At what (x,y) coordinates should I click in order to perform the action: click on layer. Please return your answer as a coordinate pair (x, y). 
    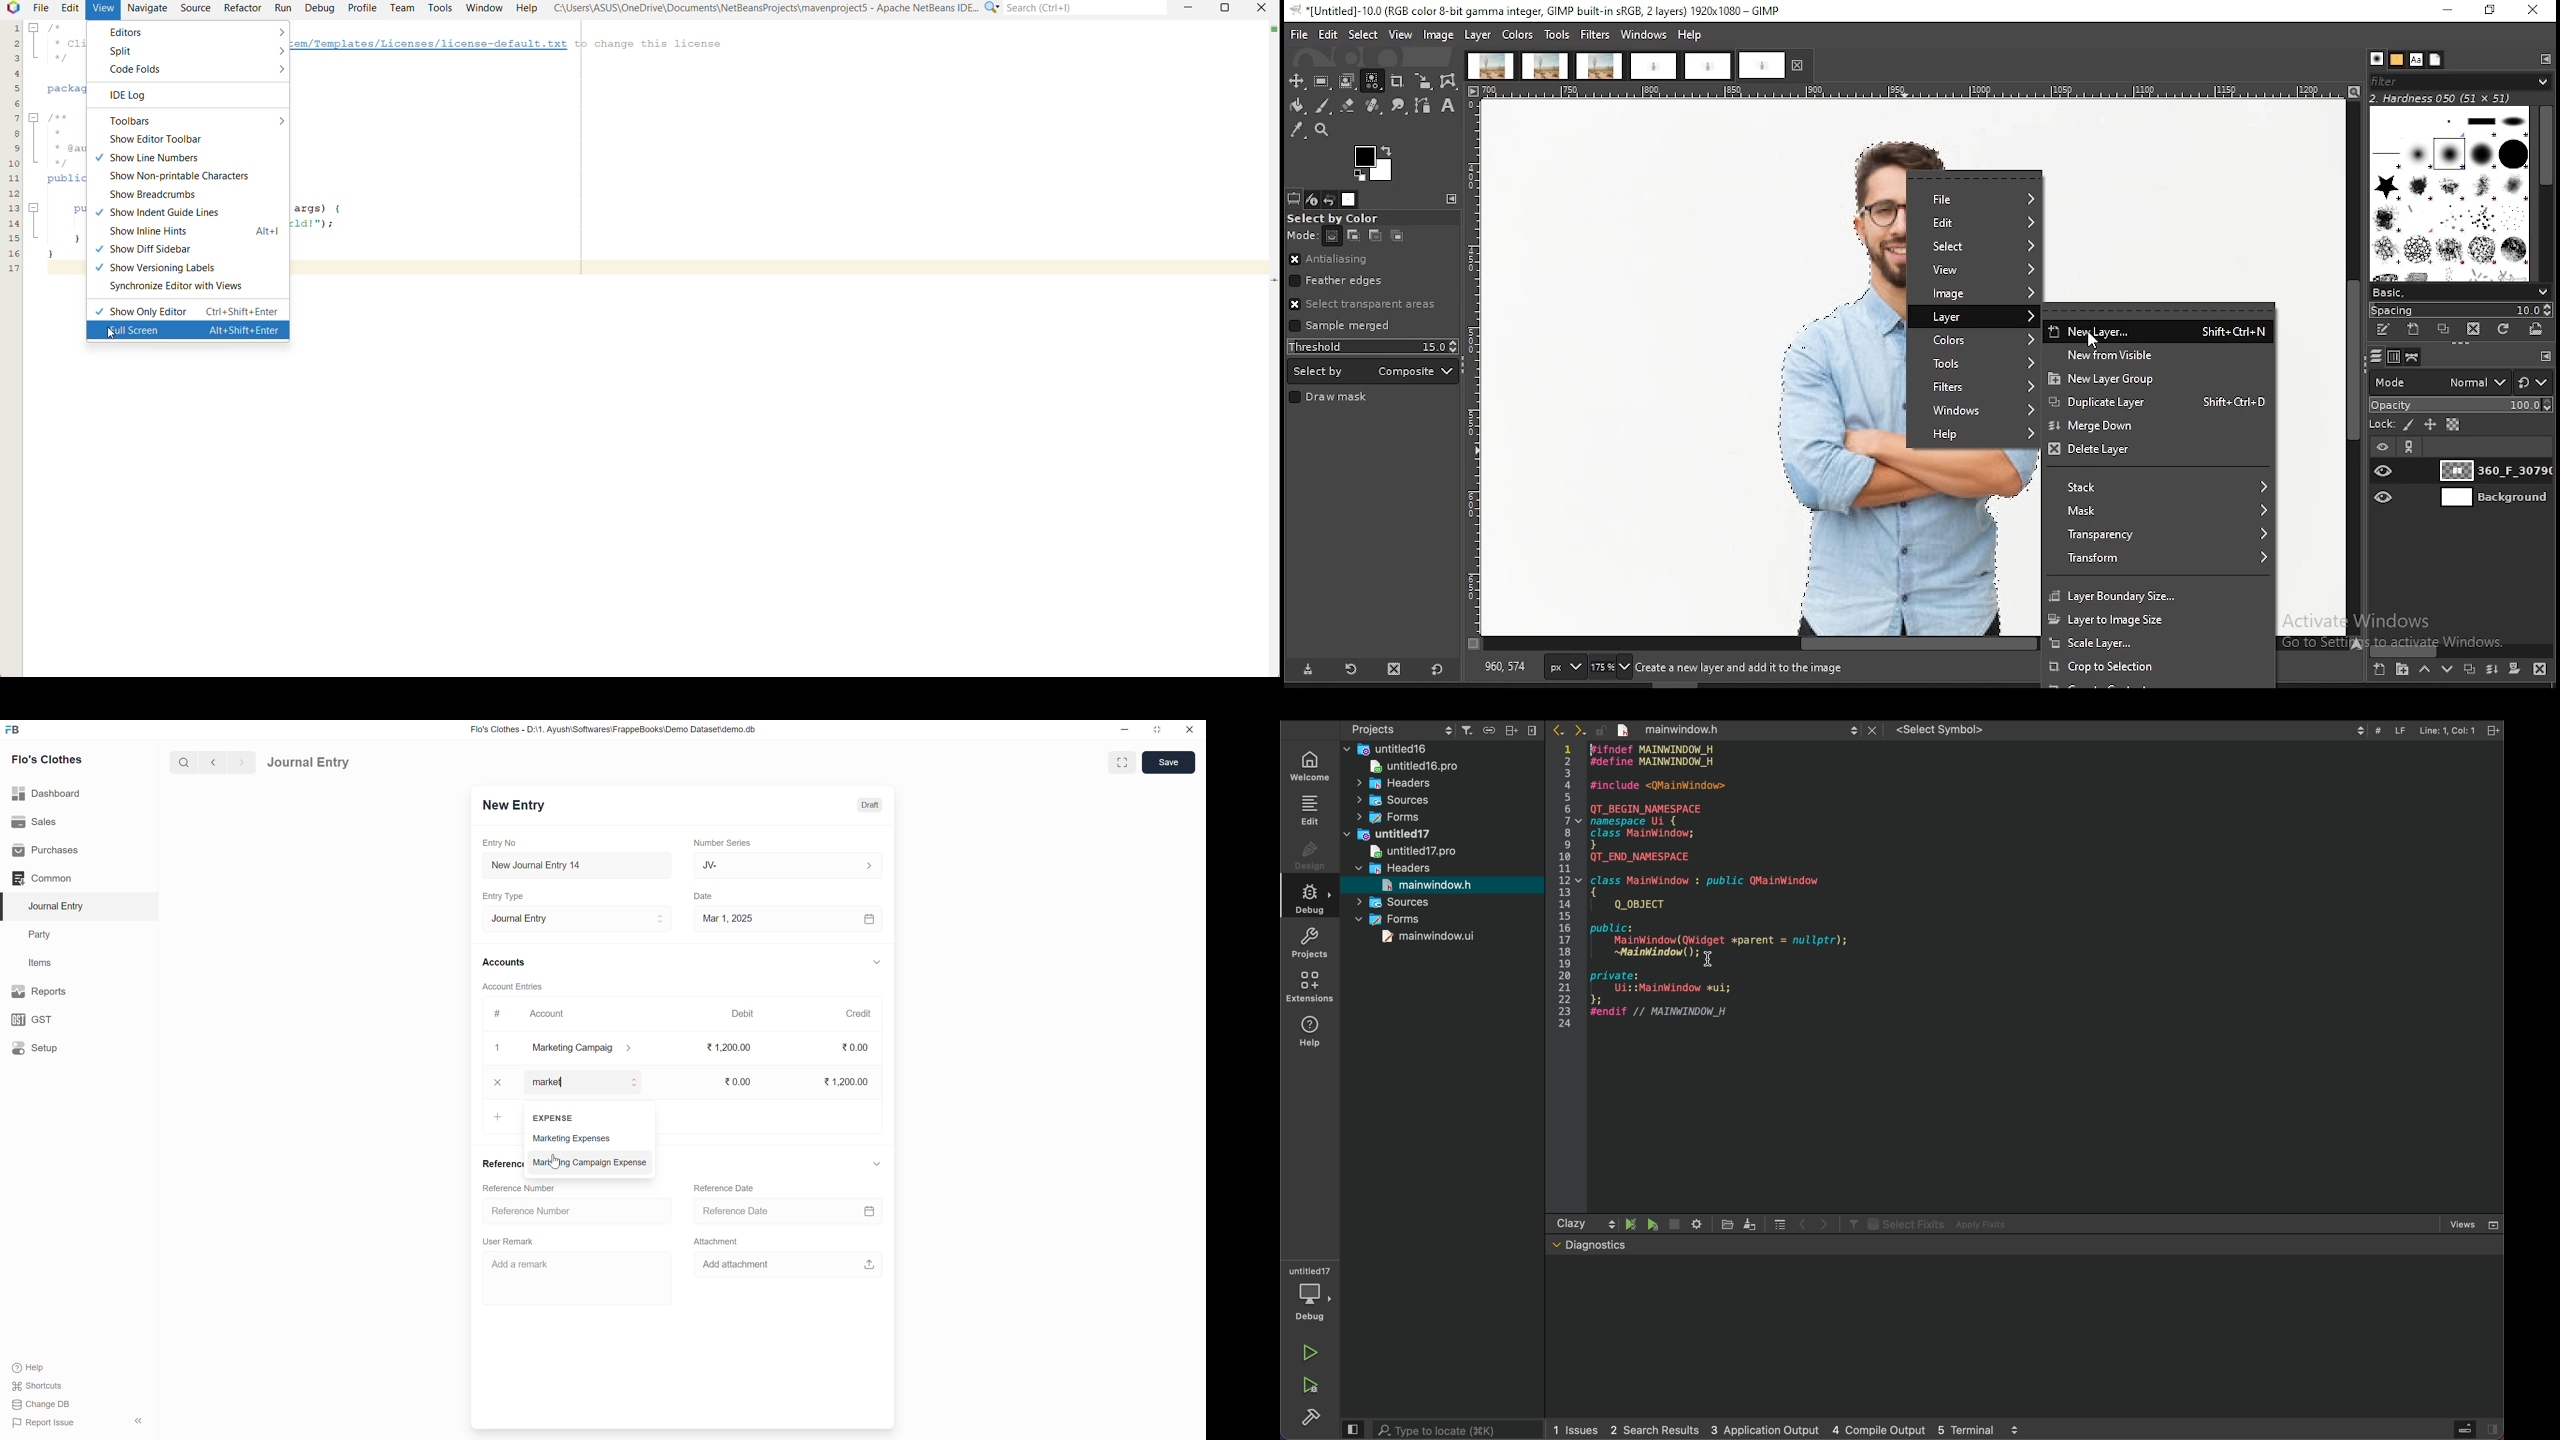
    Looking at the image, I should click on (2492, 497).